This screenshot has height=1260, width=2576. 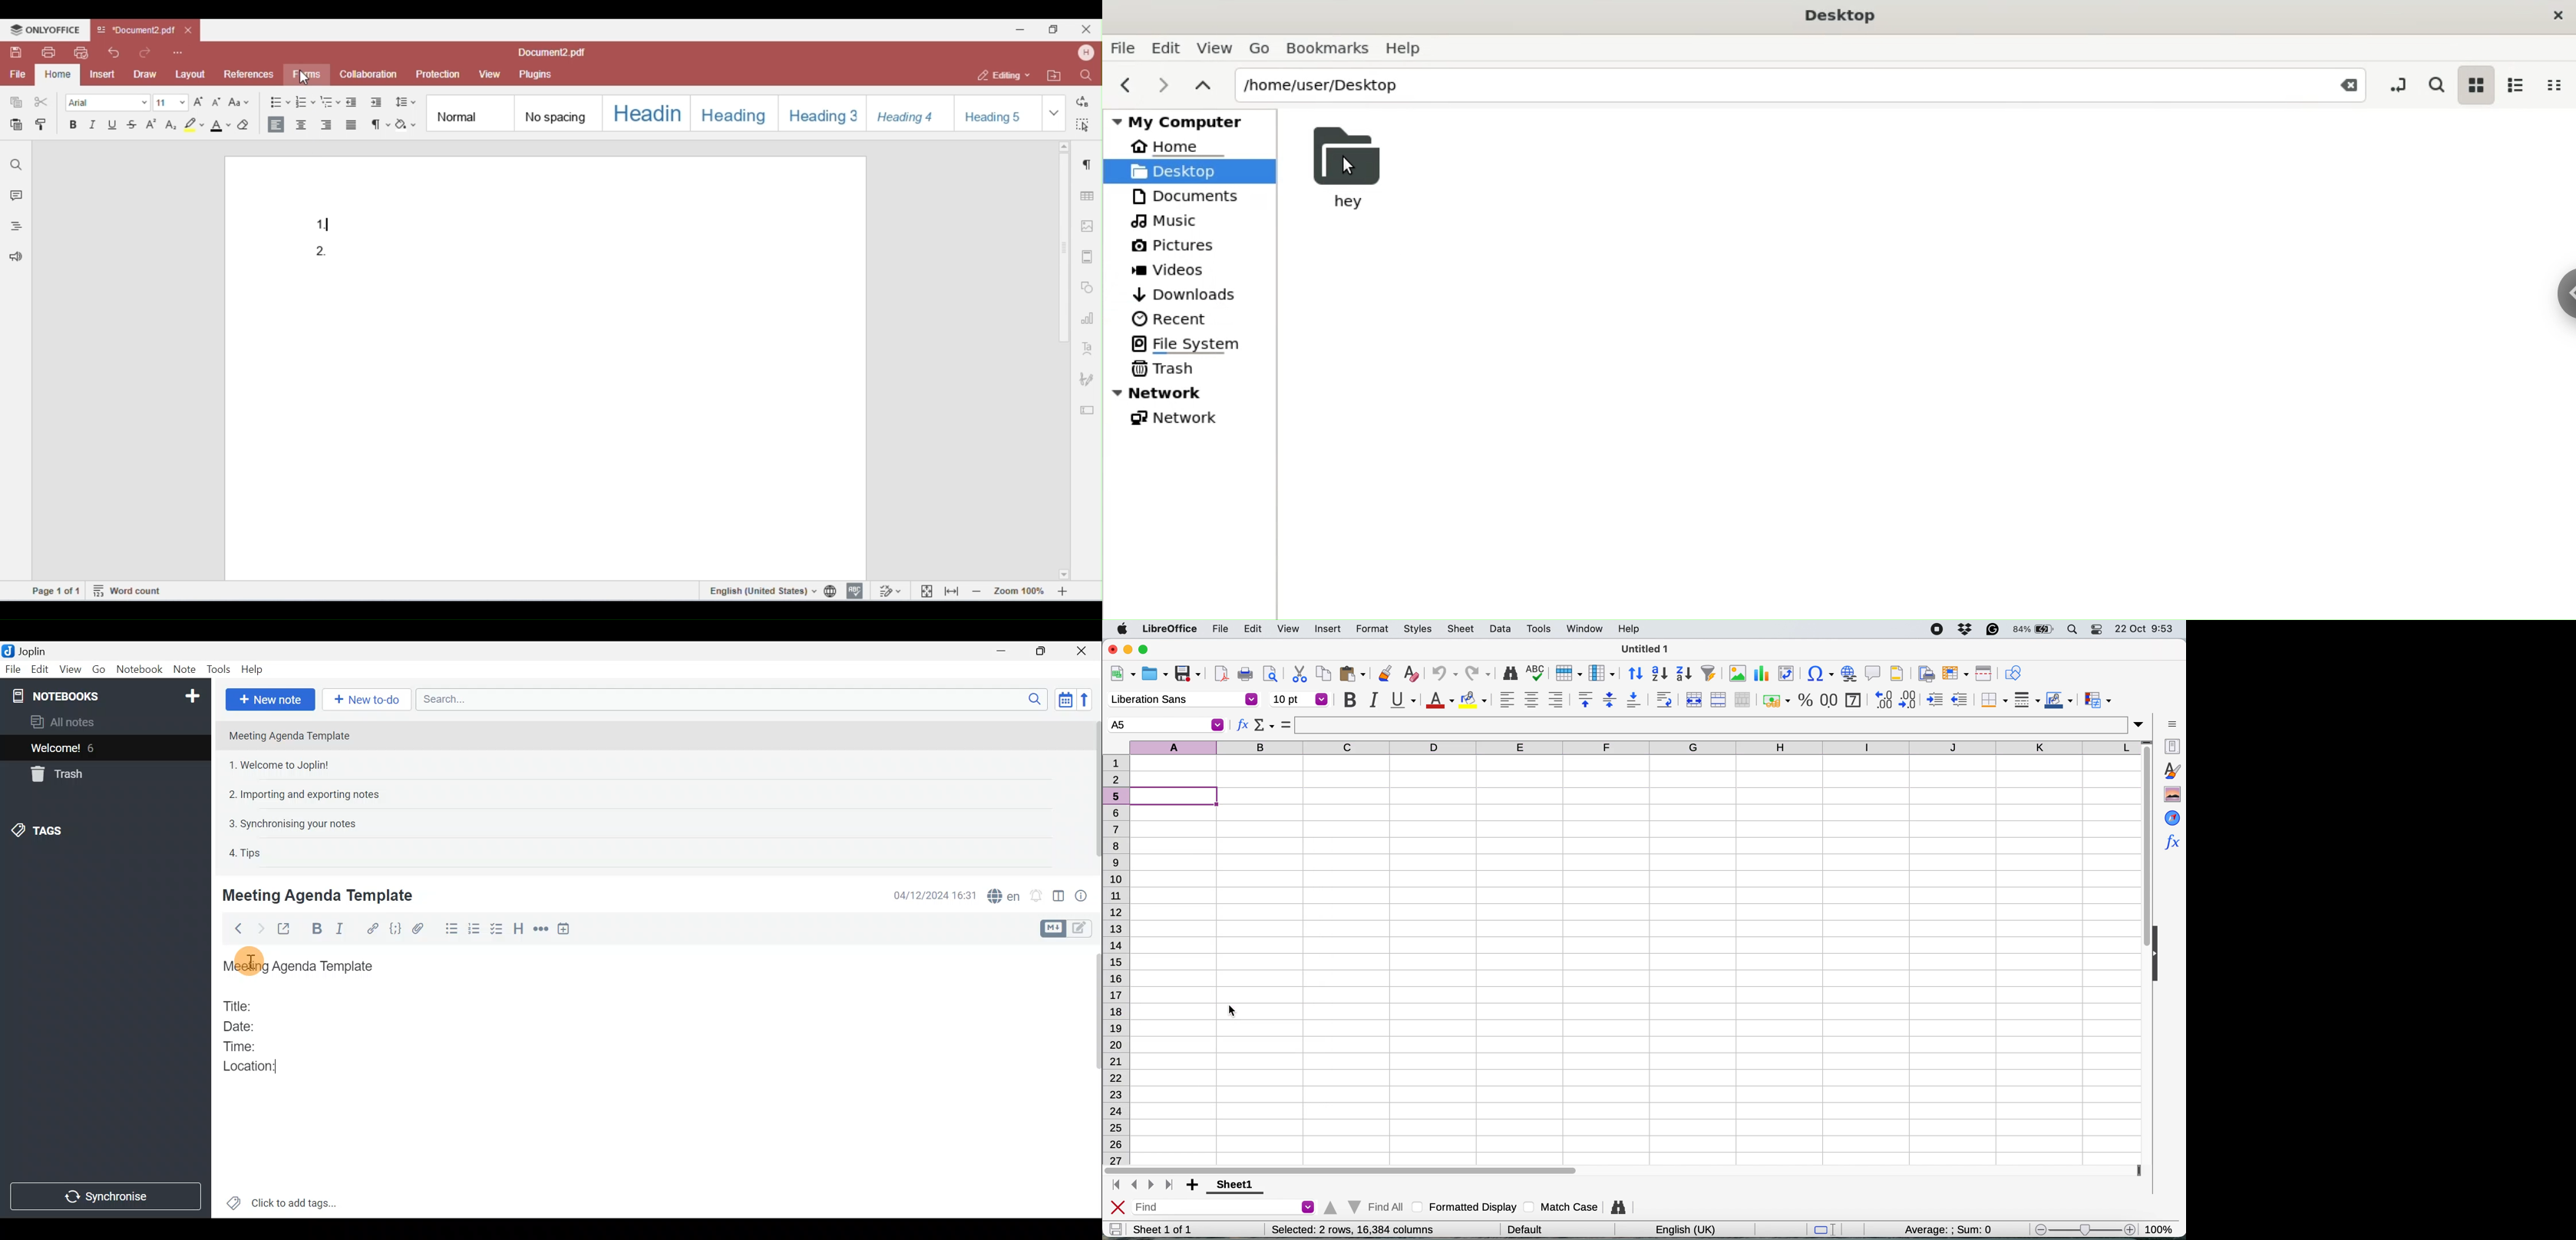 What do you see at coordinates (1685, 675) in the screenshot?
I see `sort descending` at bounding box center [1685, 675].